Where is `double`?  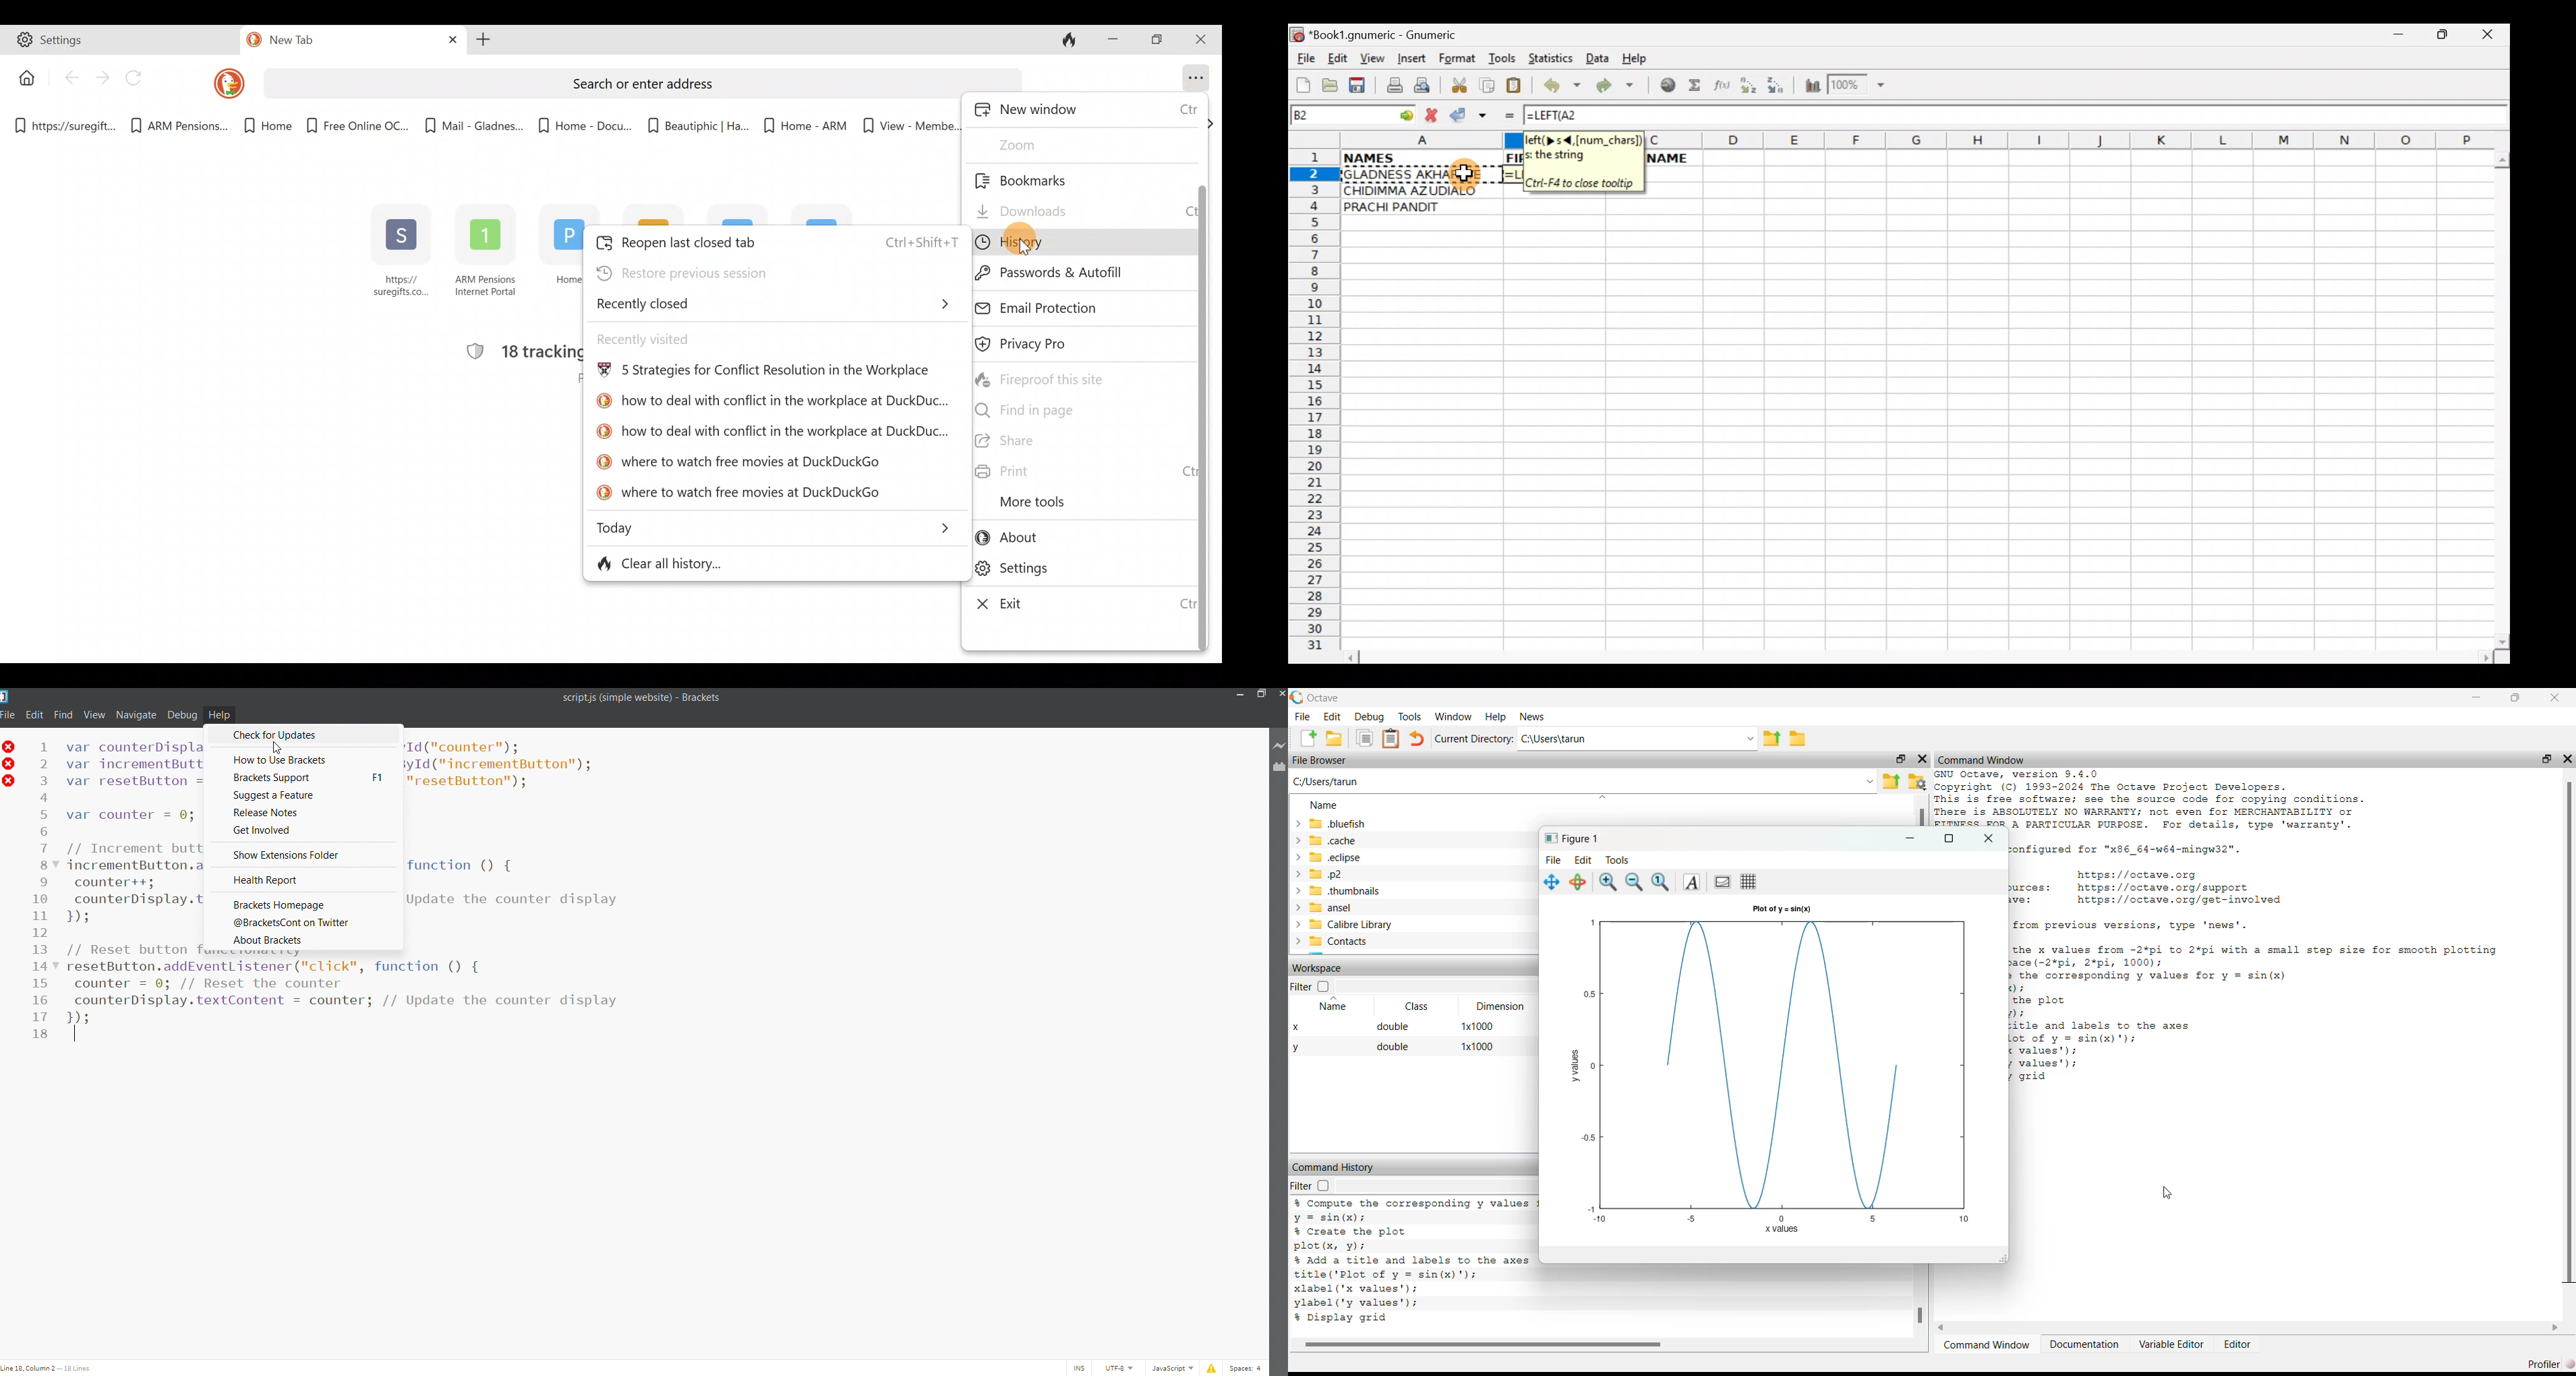
double is located at coordinates (1392, 1046).